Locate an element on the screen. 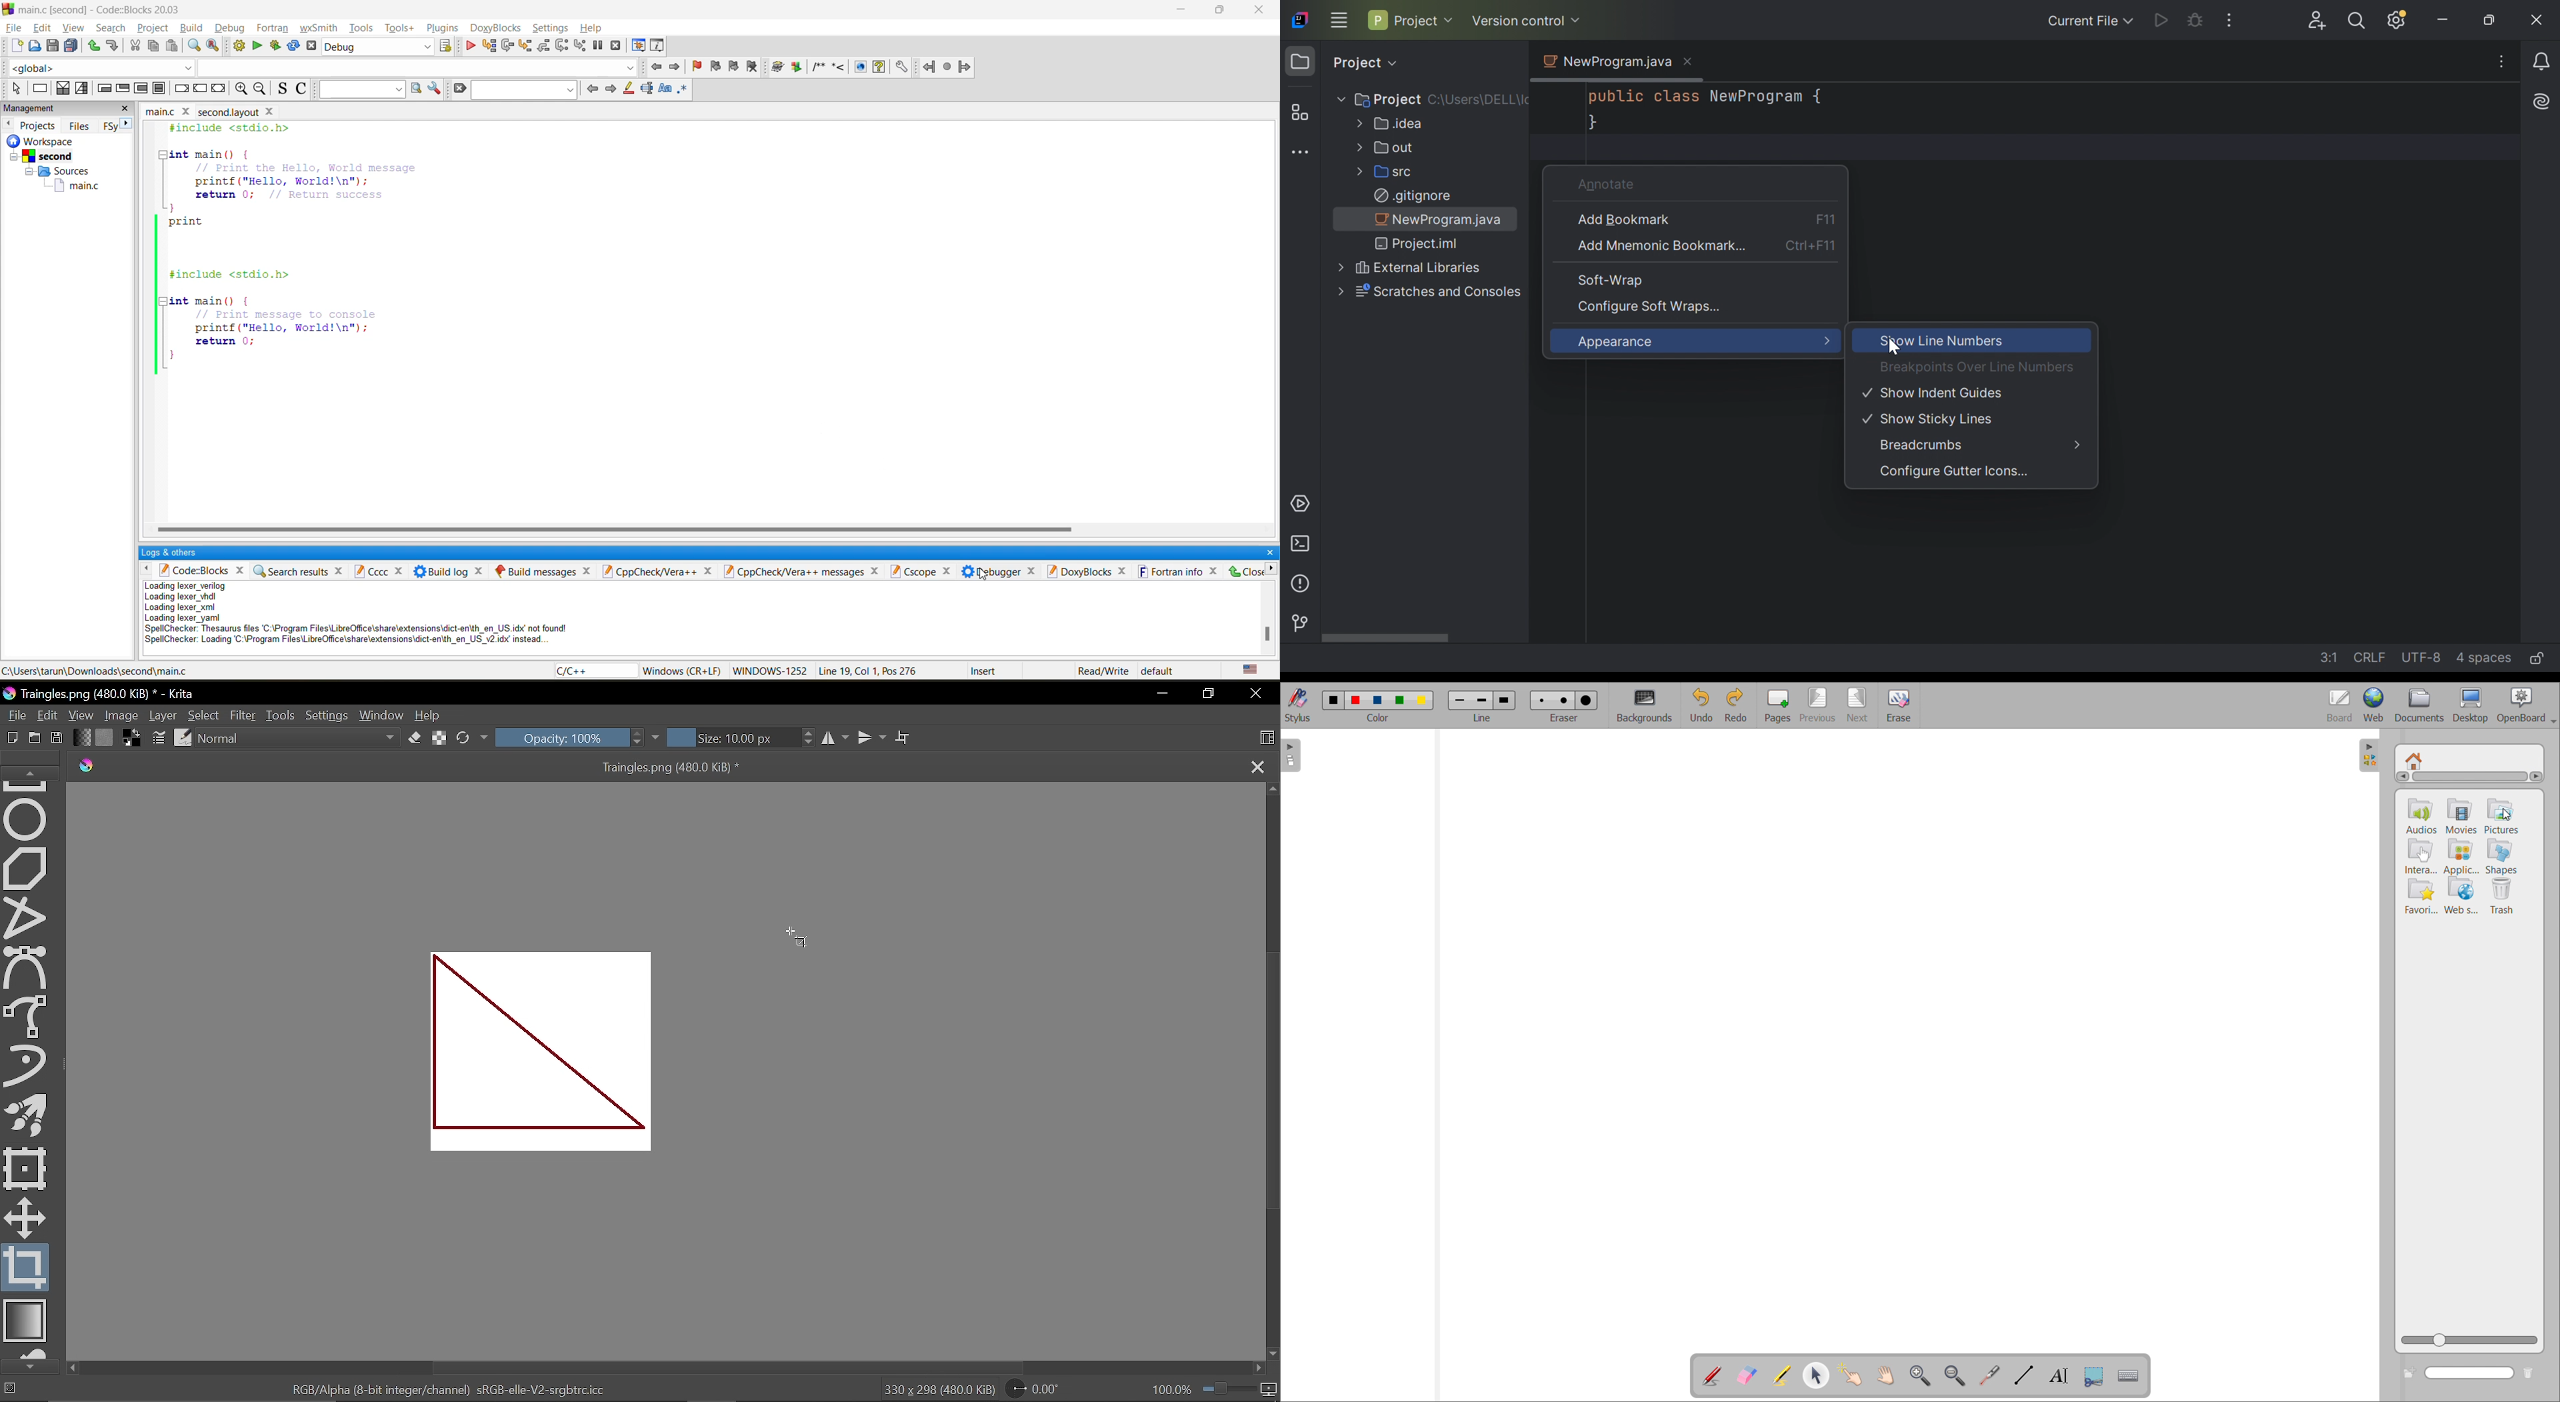  Layer is located at coordinates (164, 715).